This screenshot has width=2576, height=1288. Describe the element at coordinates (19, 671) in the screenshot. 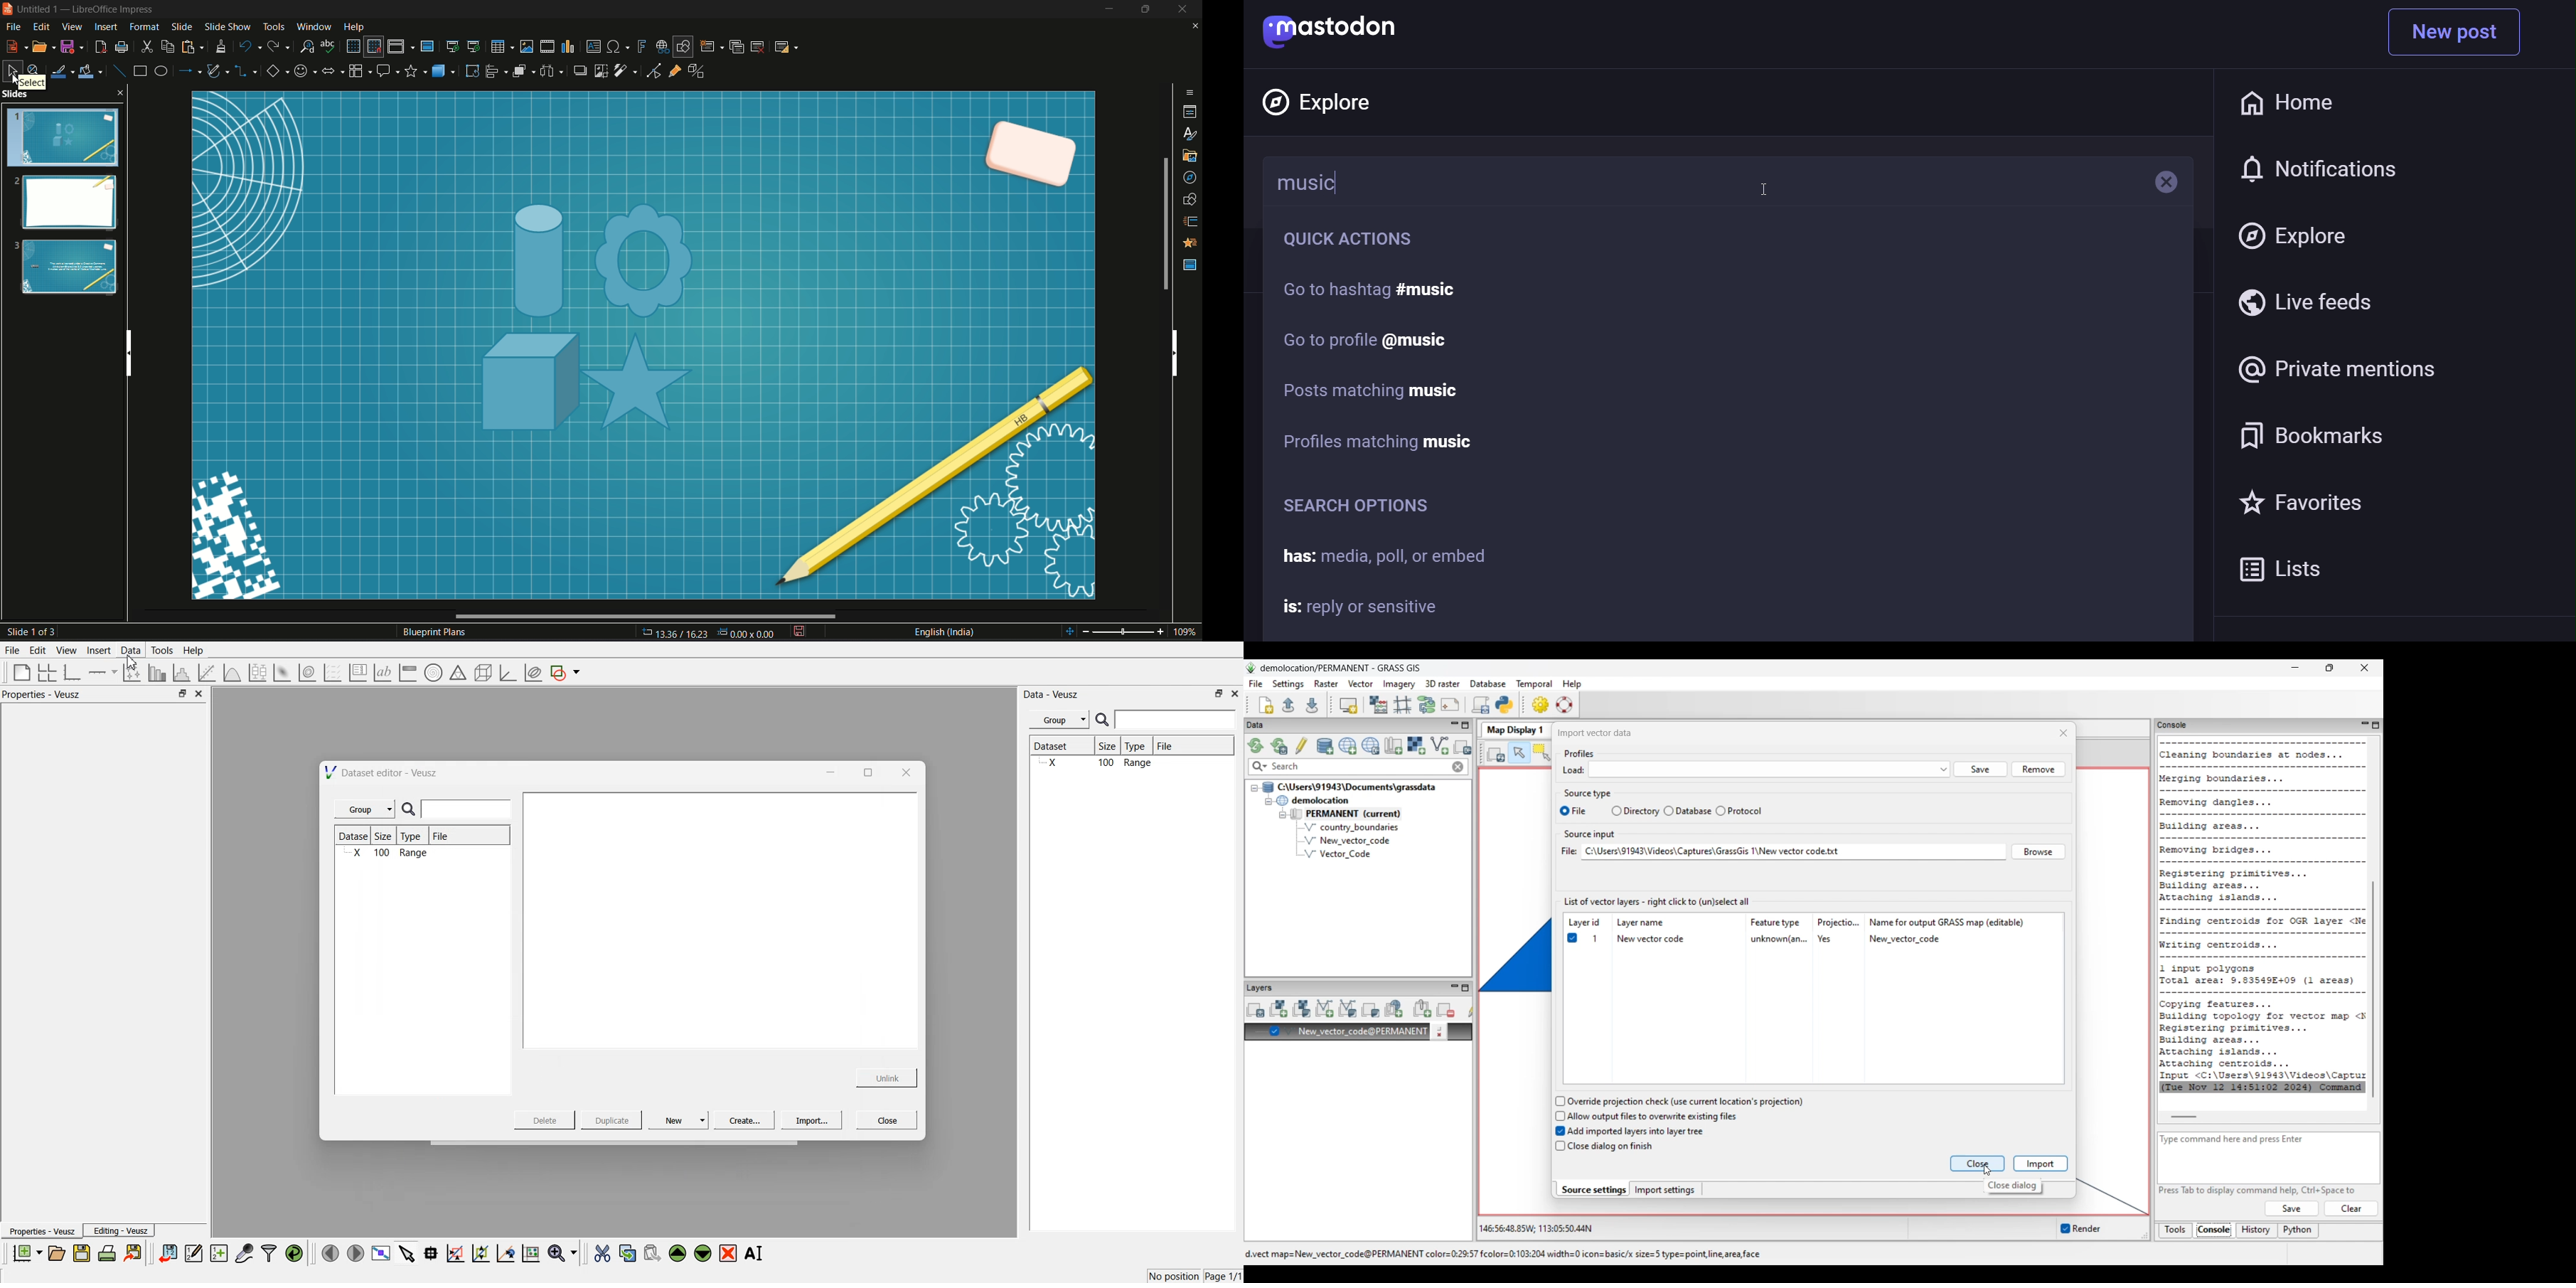

I see `blank page` at that location.